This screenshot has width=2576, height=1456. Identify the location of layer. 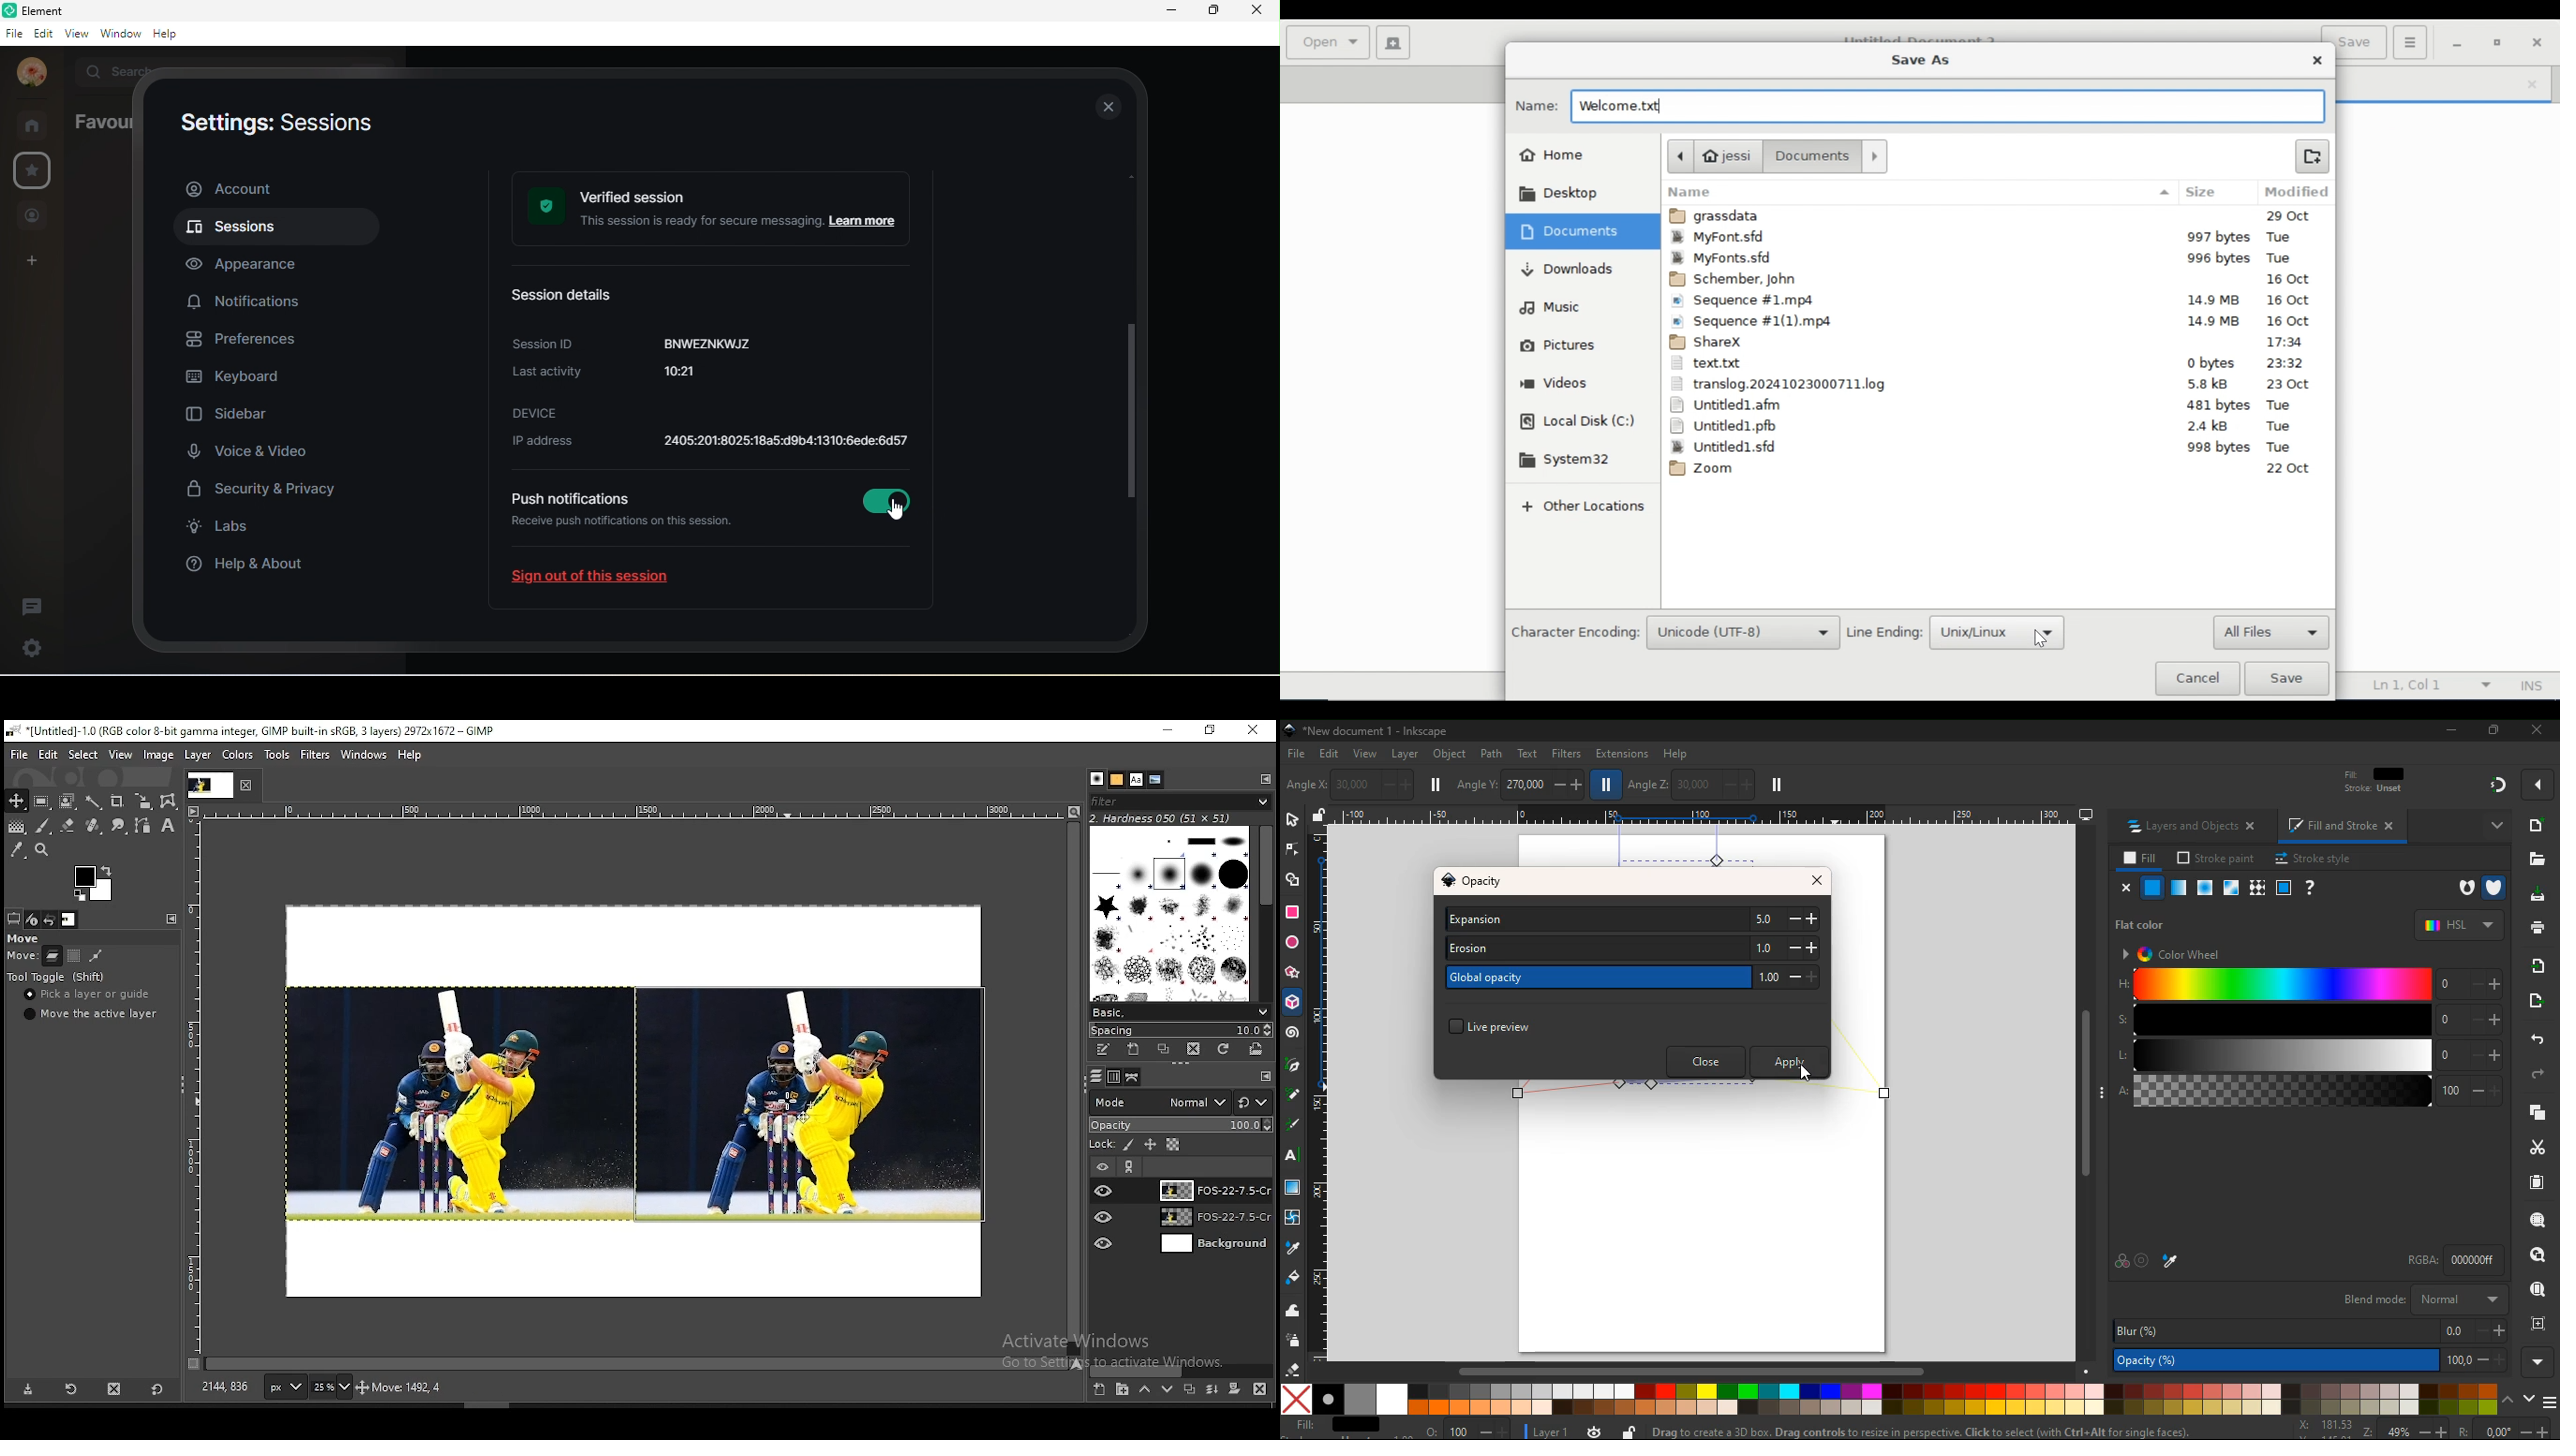
(1547, 1430).